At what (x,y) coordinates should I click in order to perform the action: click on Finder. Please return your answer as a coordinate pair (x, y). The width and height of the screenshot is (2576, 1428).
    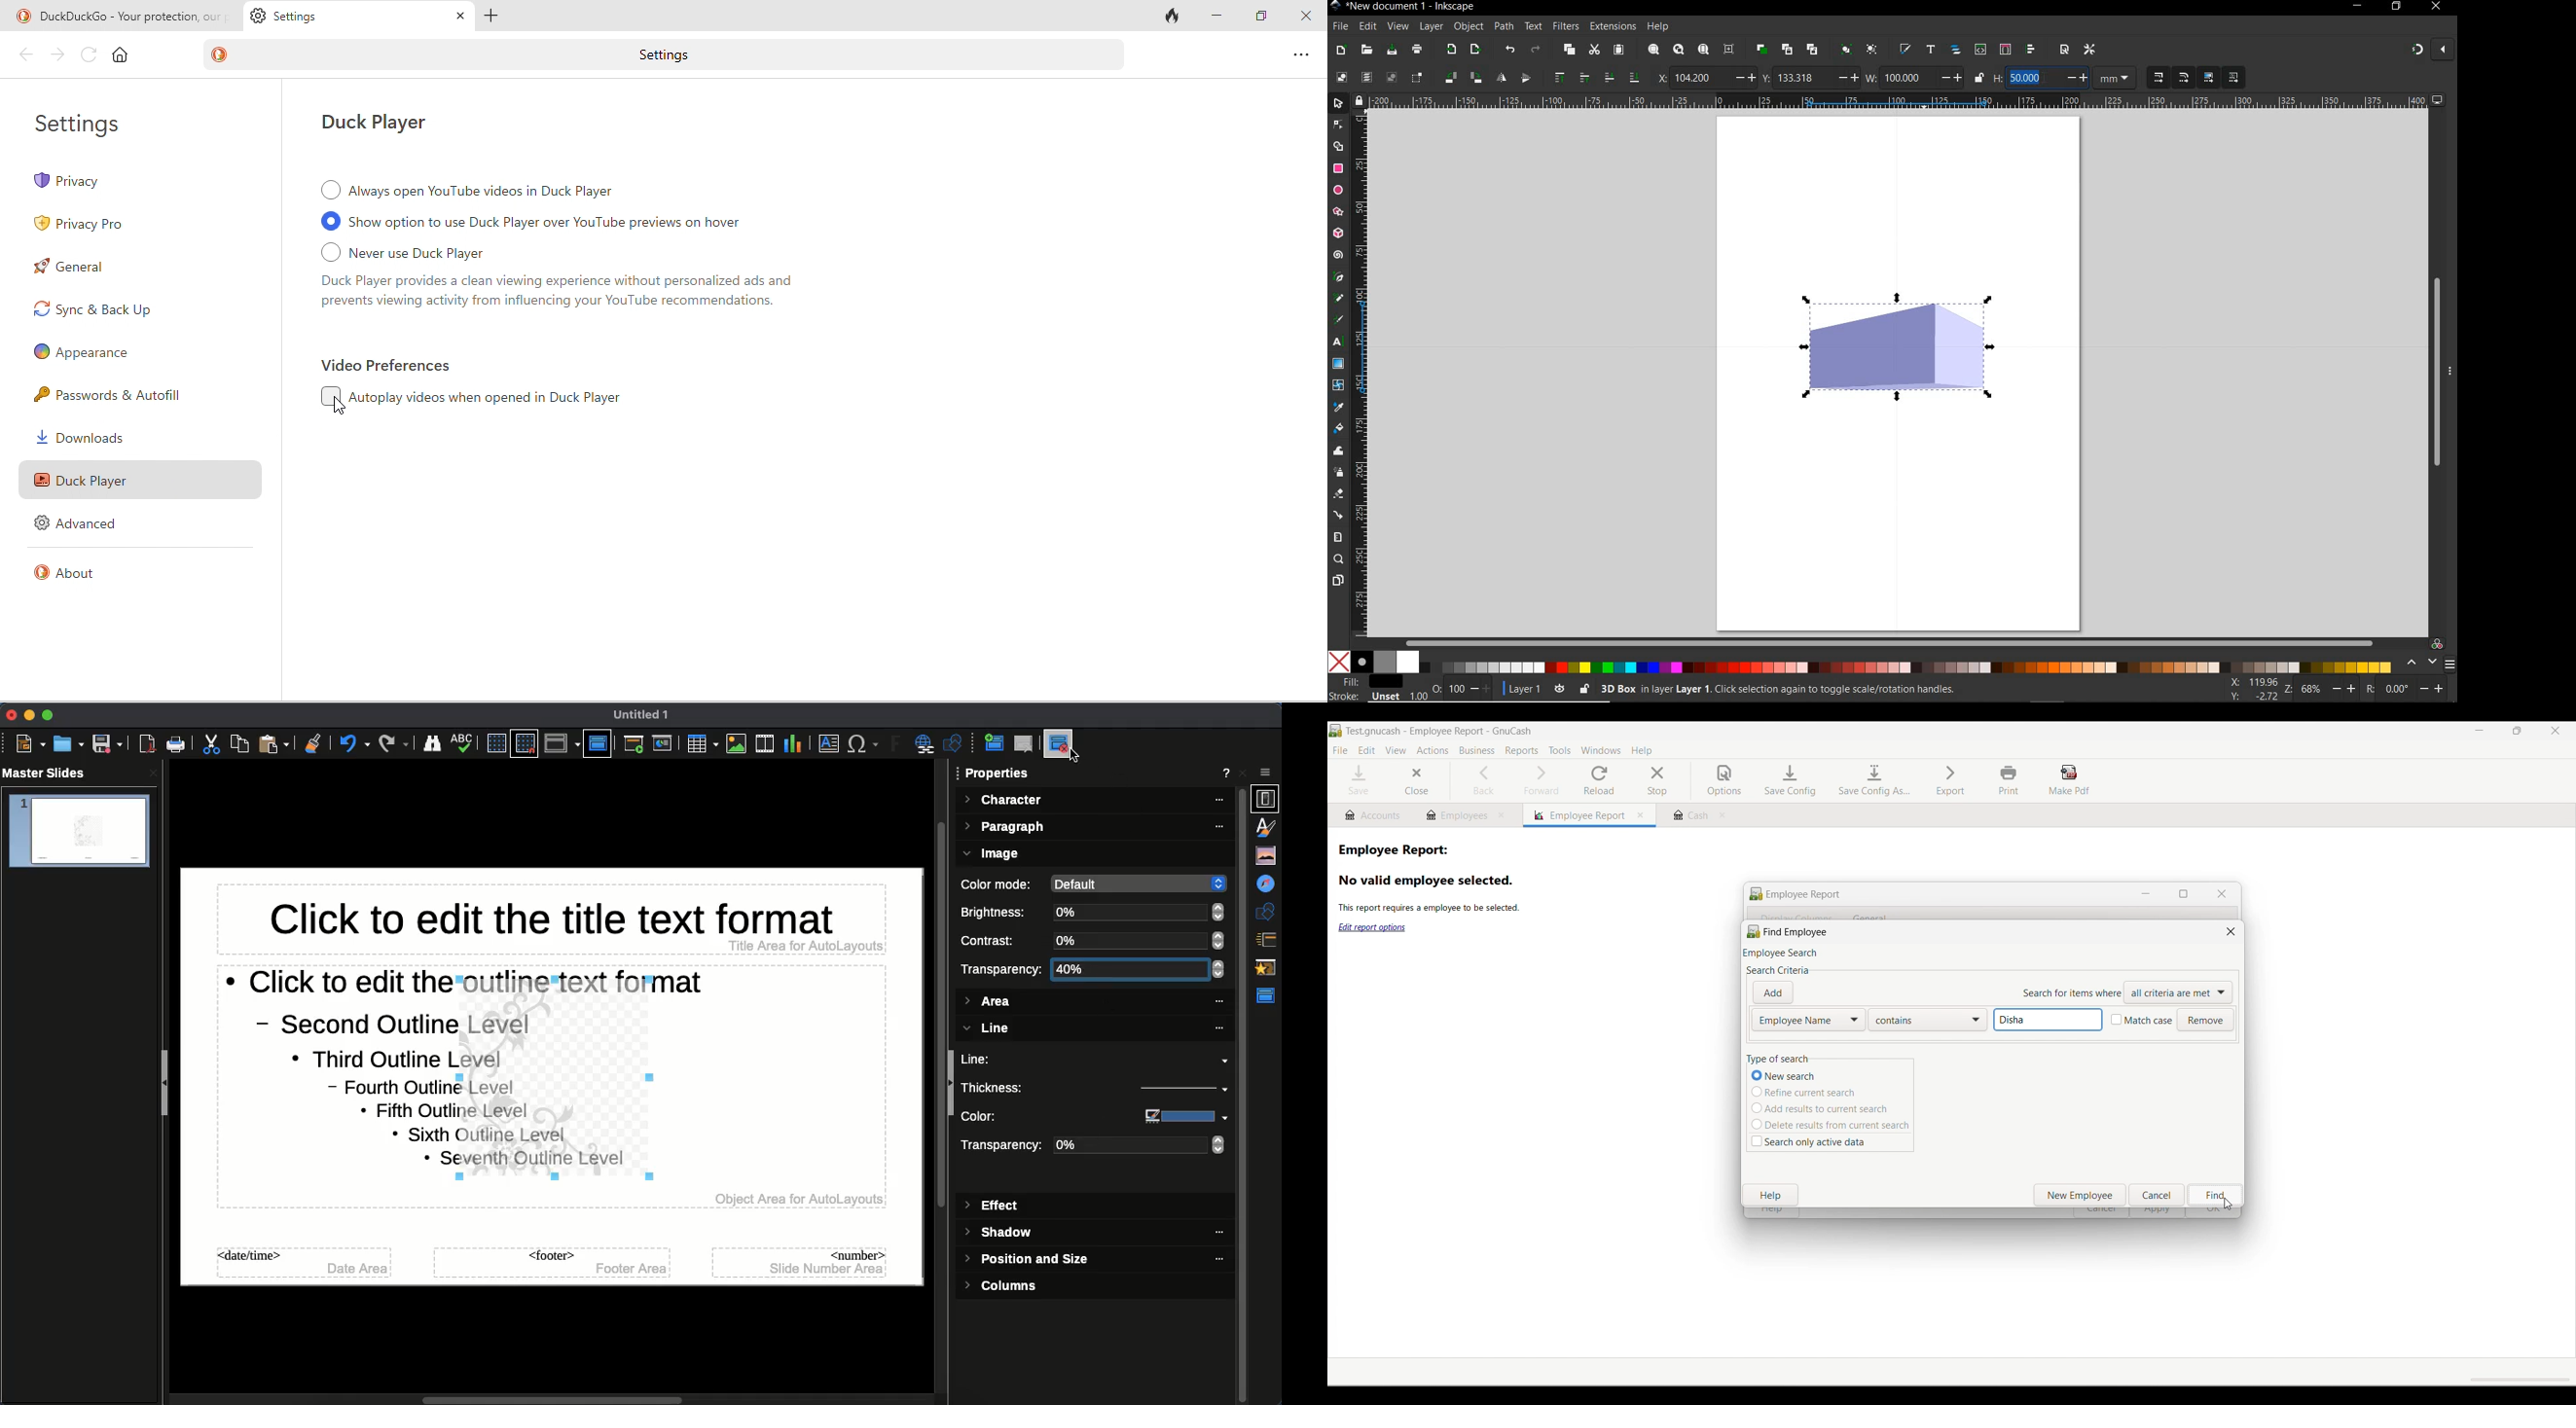
    Looking at the image, I should click on (432, 744).